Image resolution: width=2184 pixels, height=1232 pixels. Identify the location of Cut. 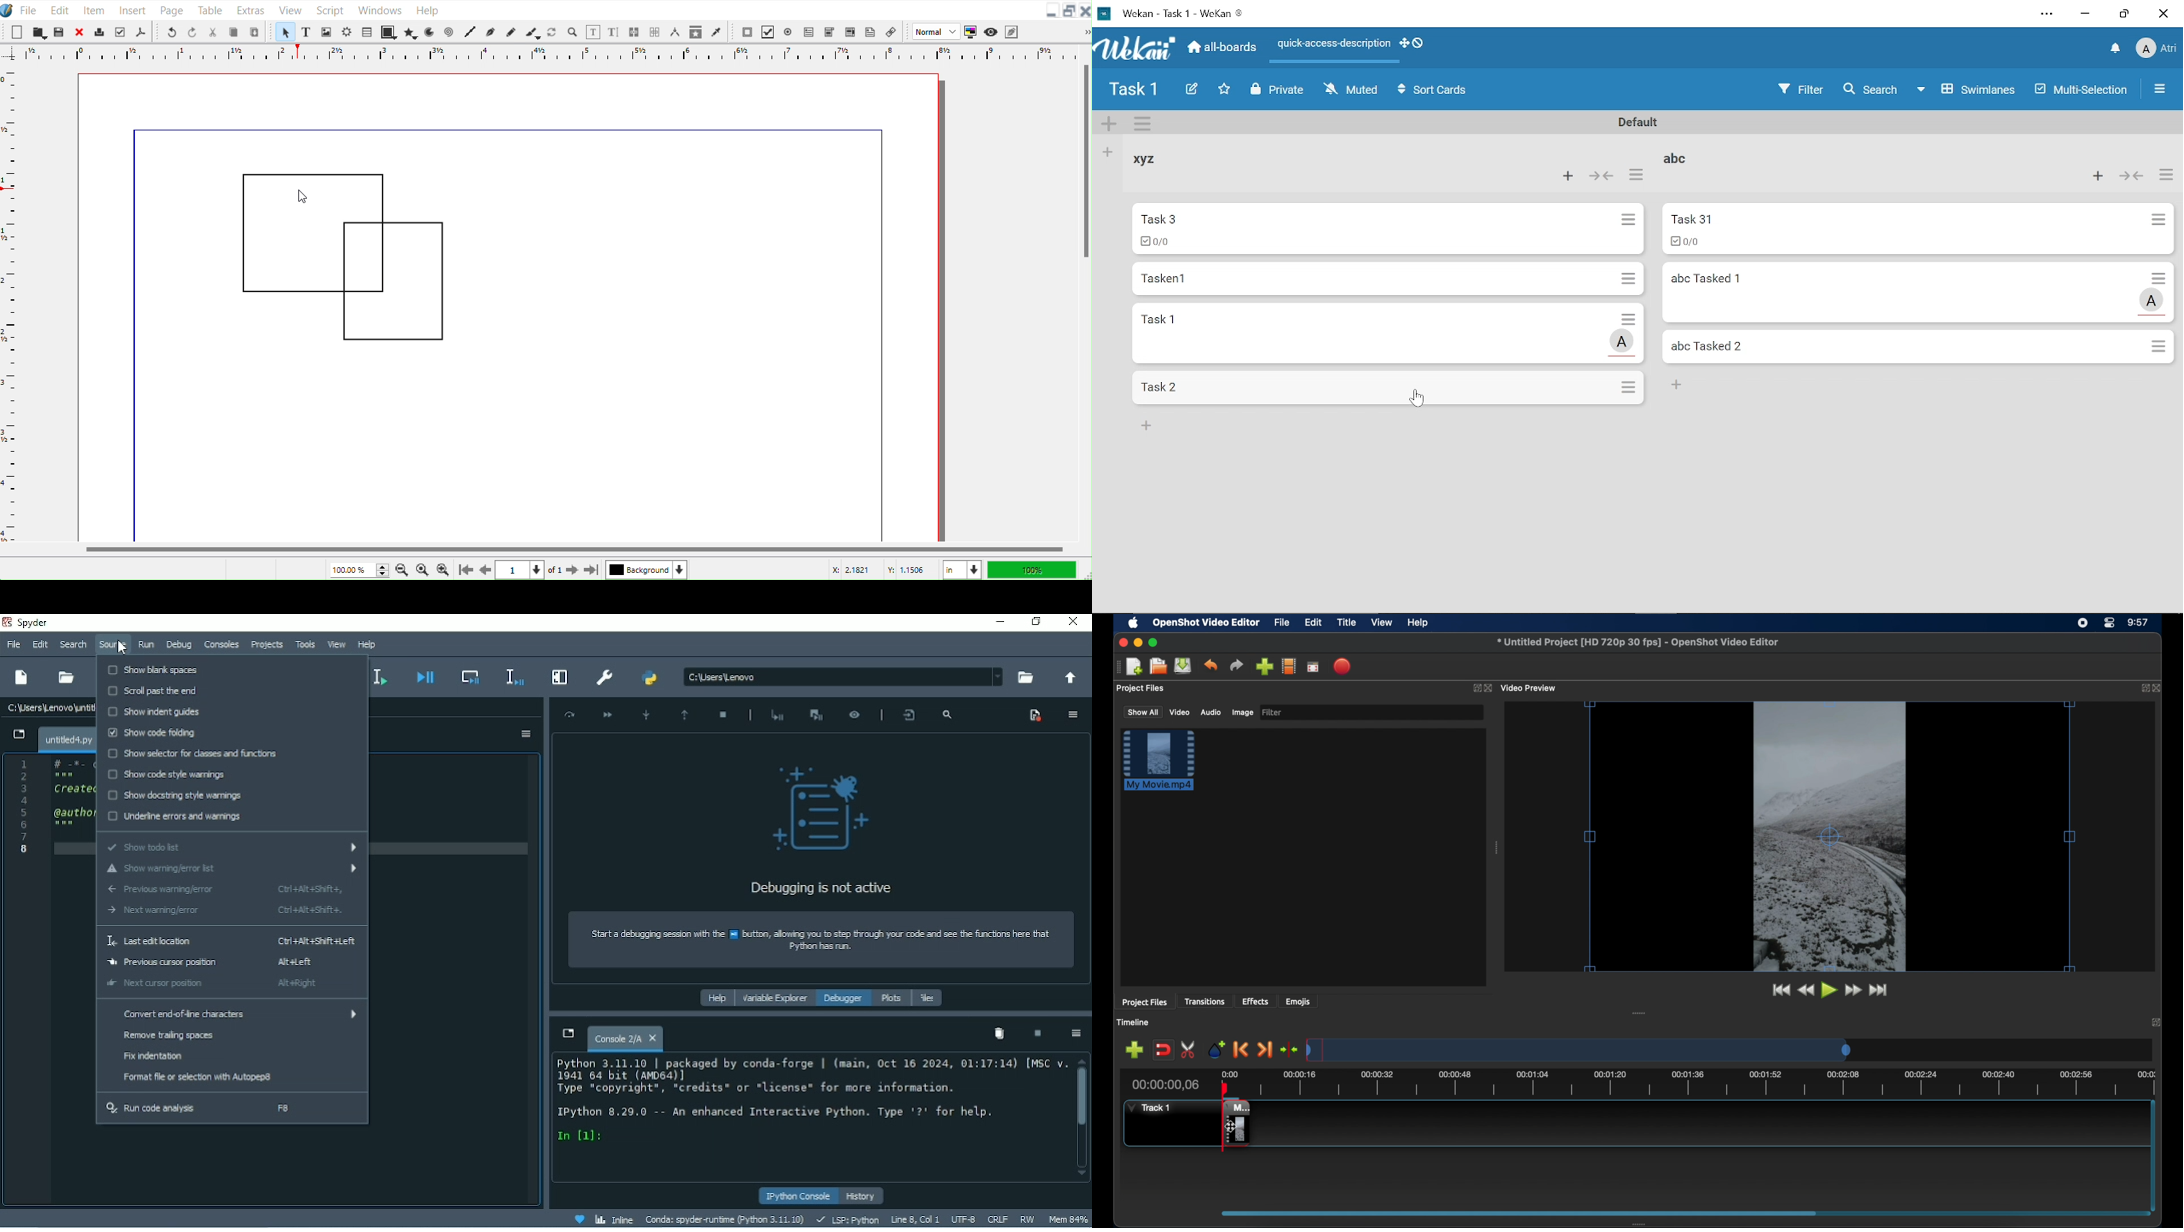
(213, 31).